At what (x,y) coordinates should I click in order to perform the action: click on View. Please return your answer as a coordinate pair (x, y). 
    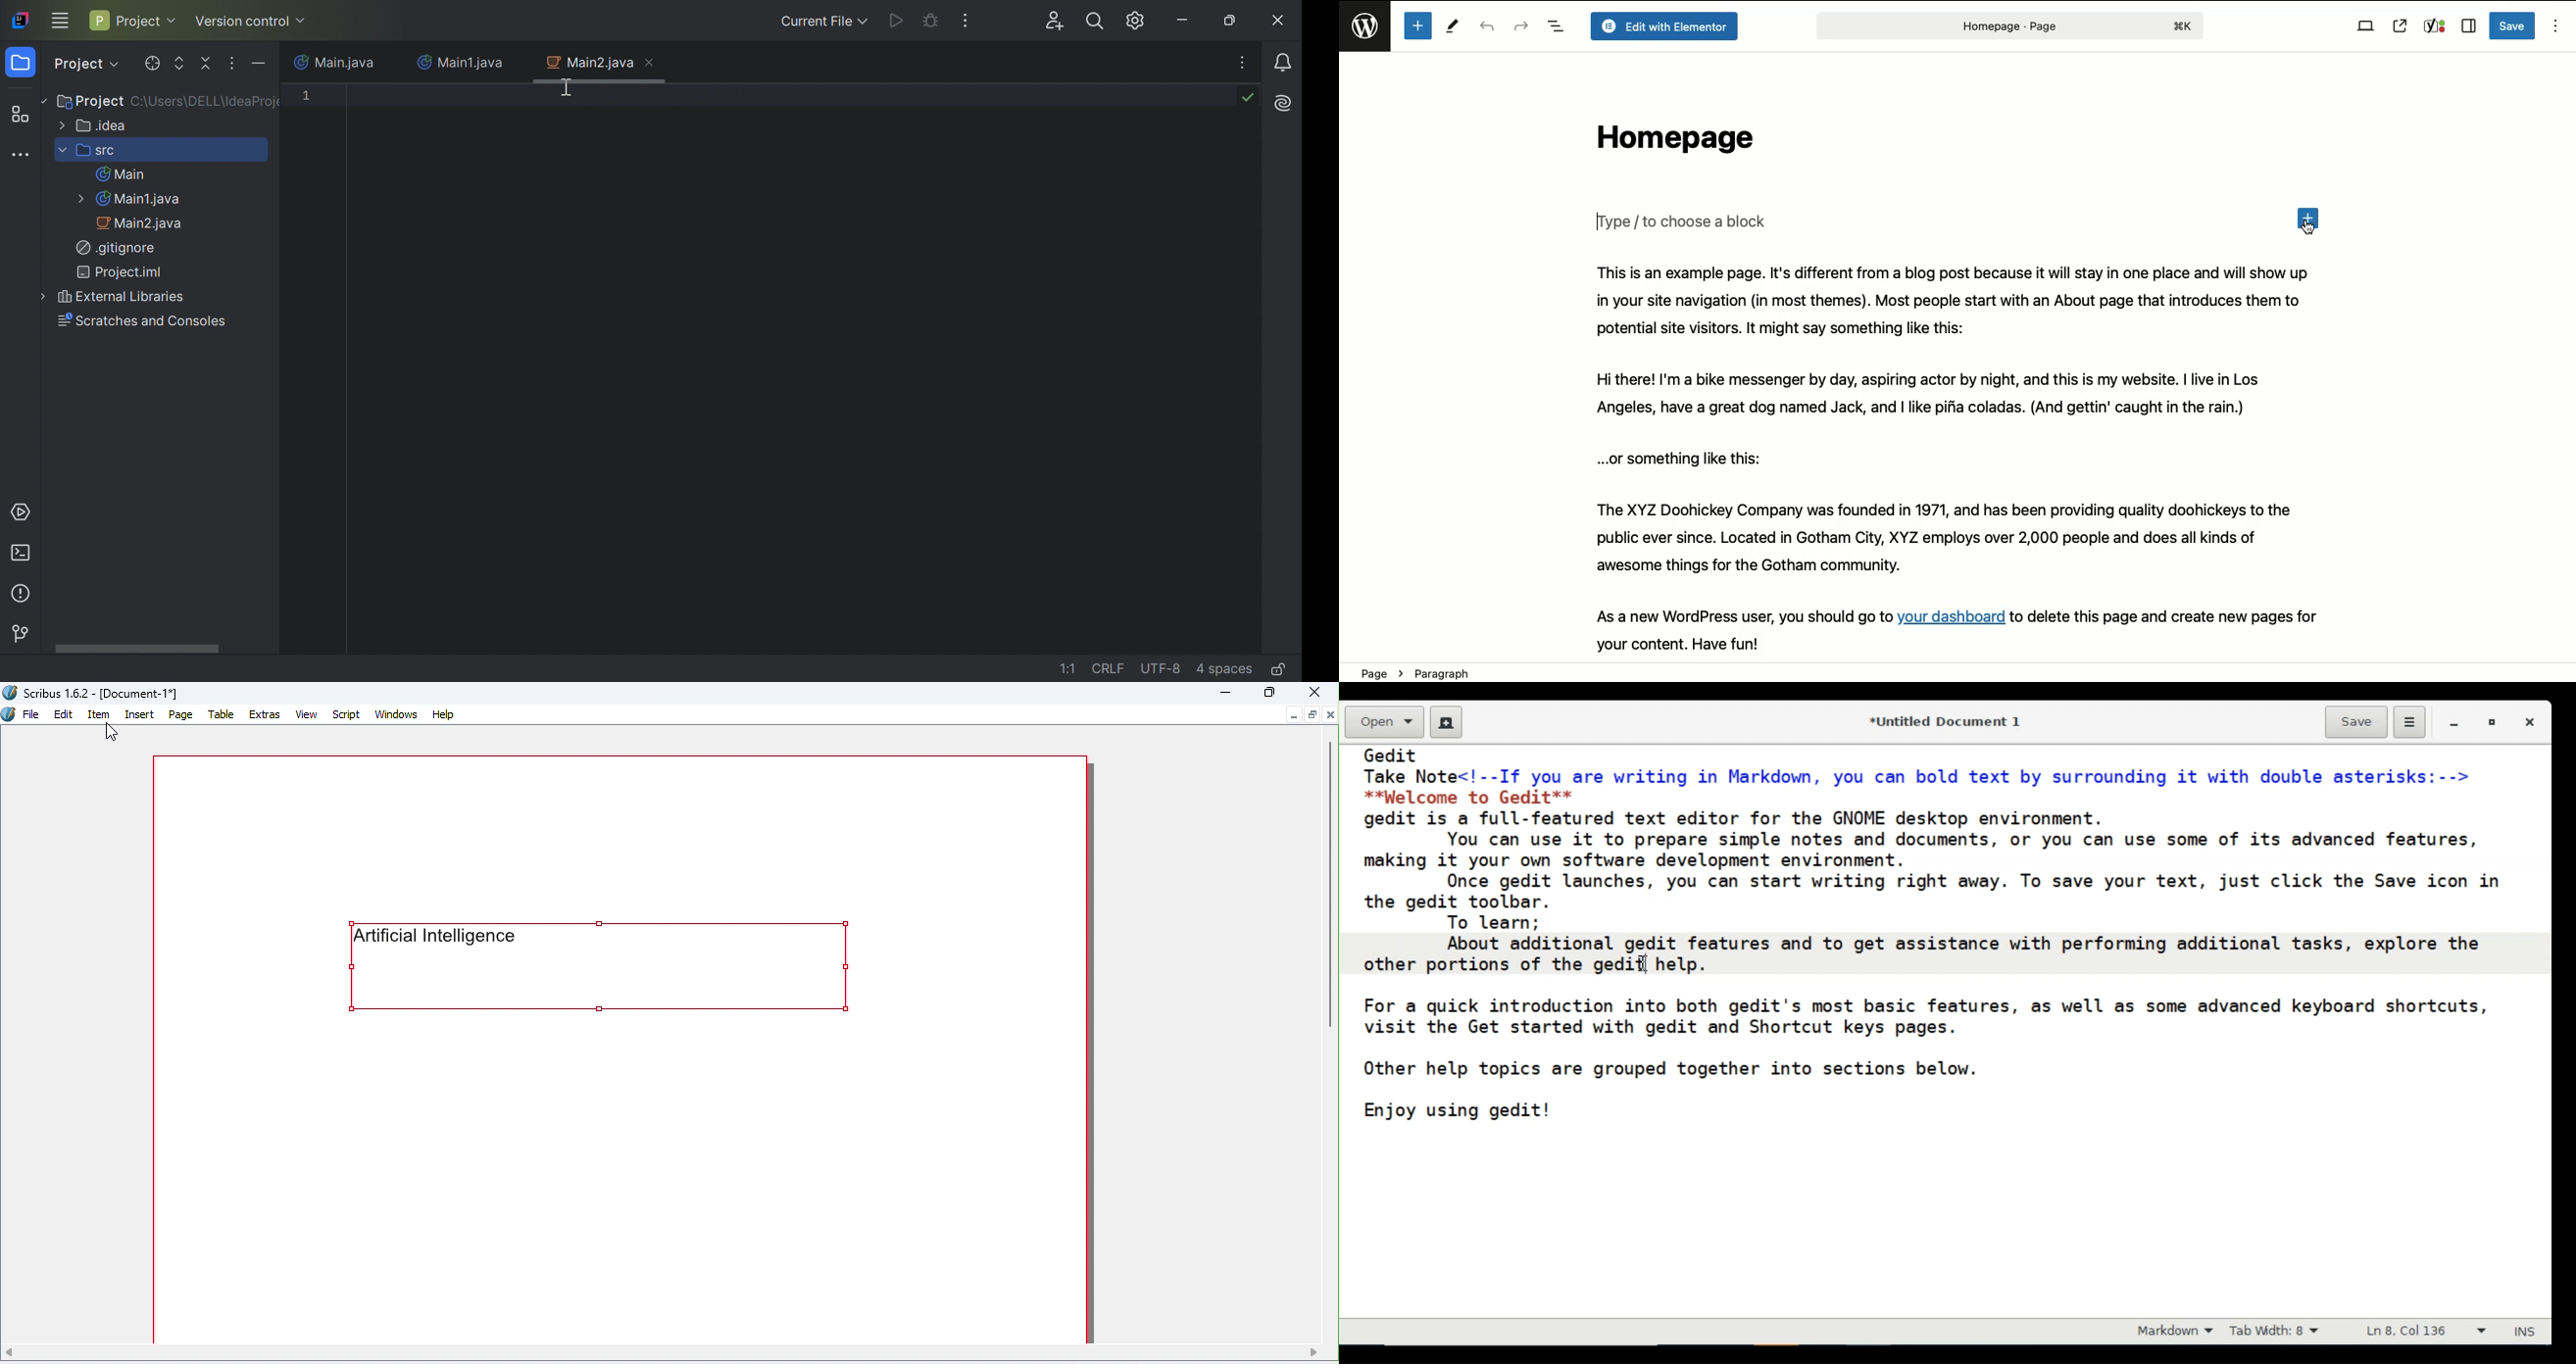
    Looking at the image, I should click on (309, 714).